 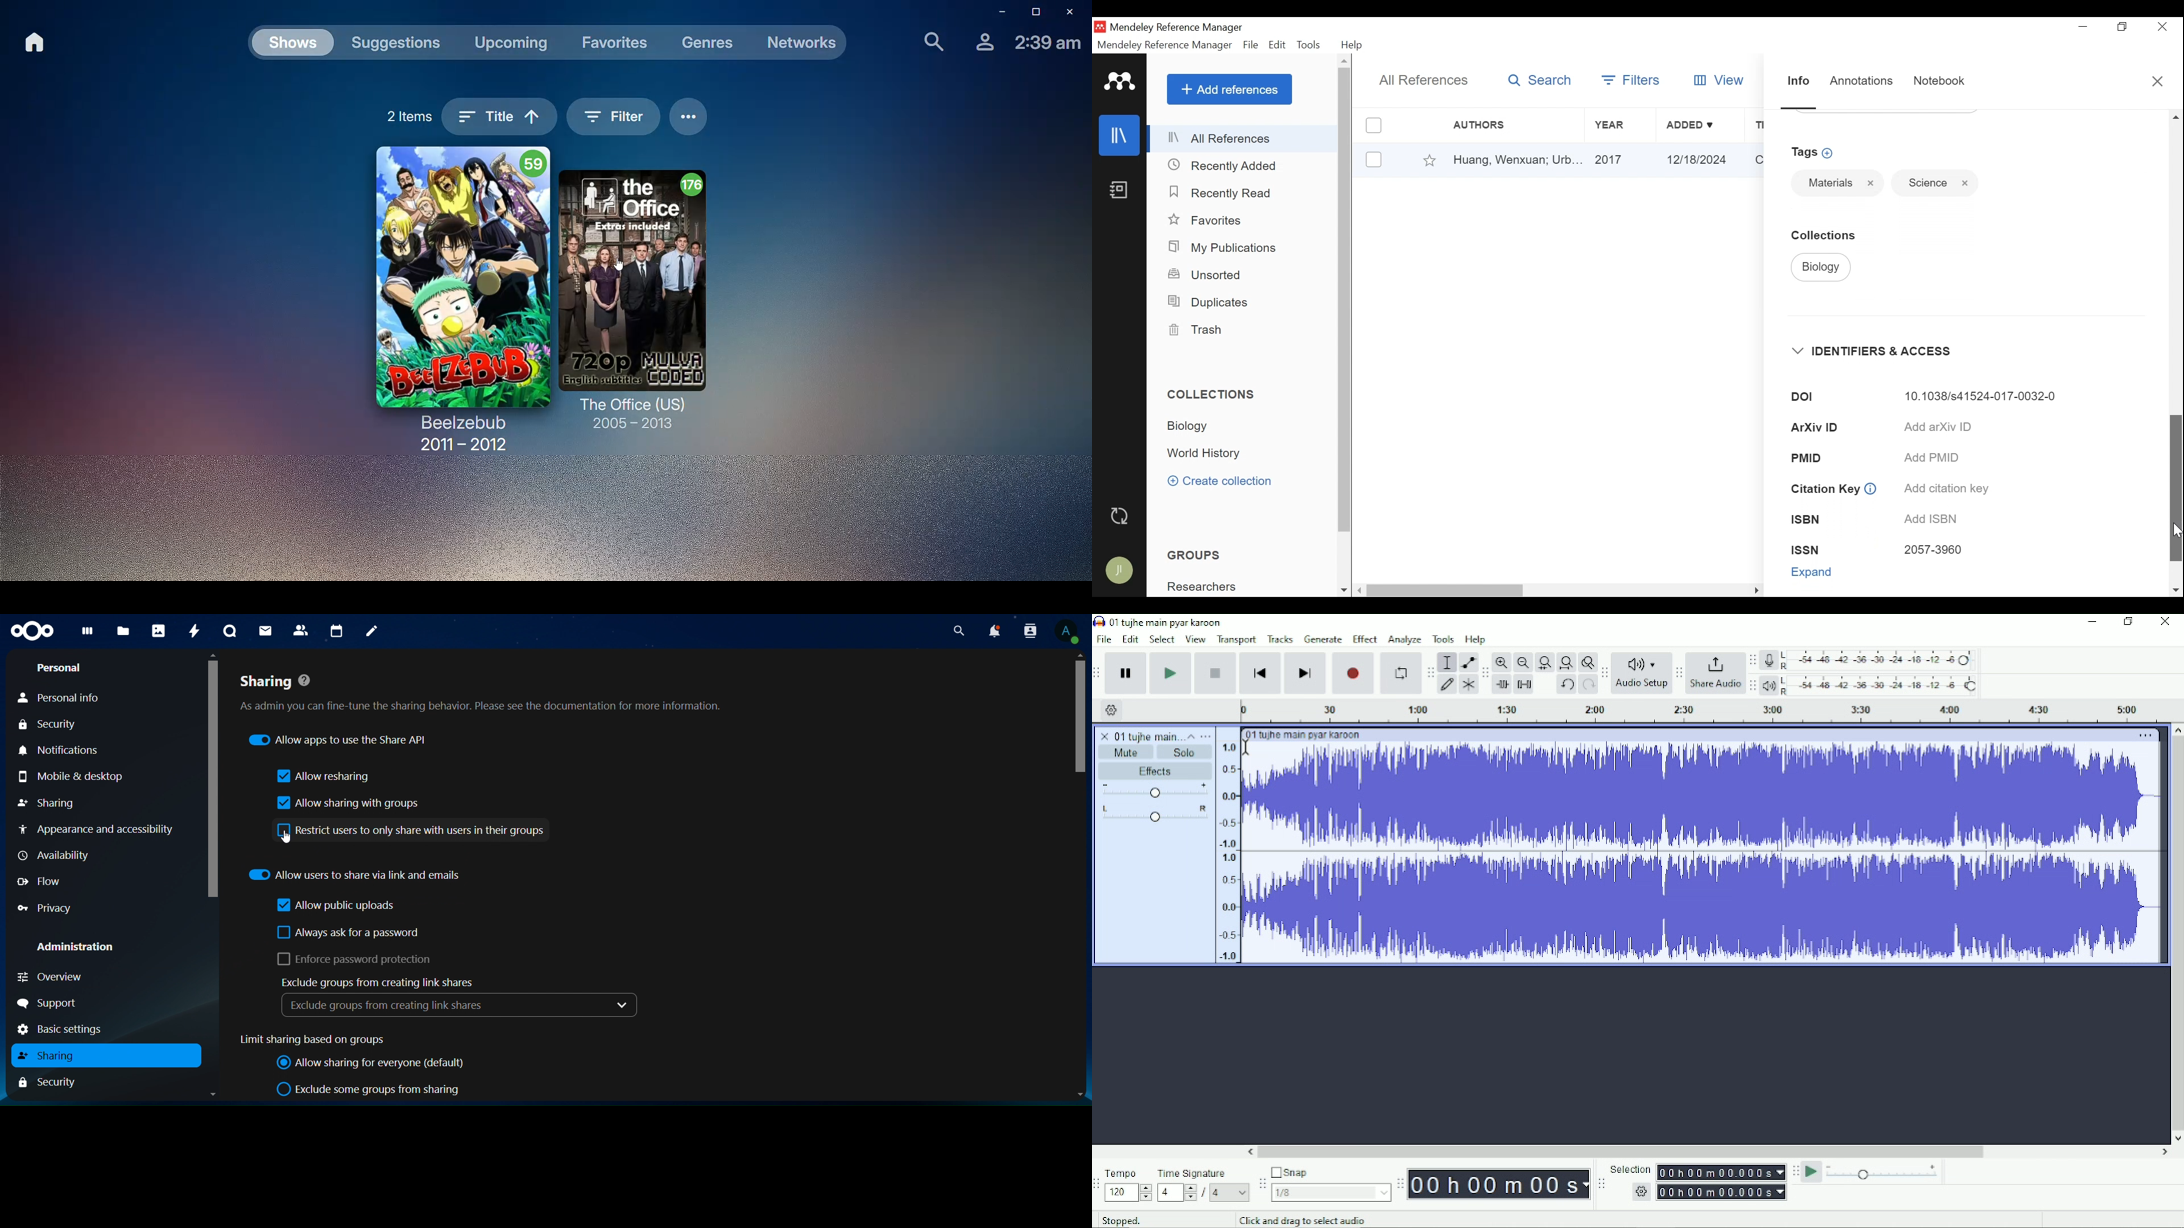 I want to click on Avatar, so click(x=1119, y=570).